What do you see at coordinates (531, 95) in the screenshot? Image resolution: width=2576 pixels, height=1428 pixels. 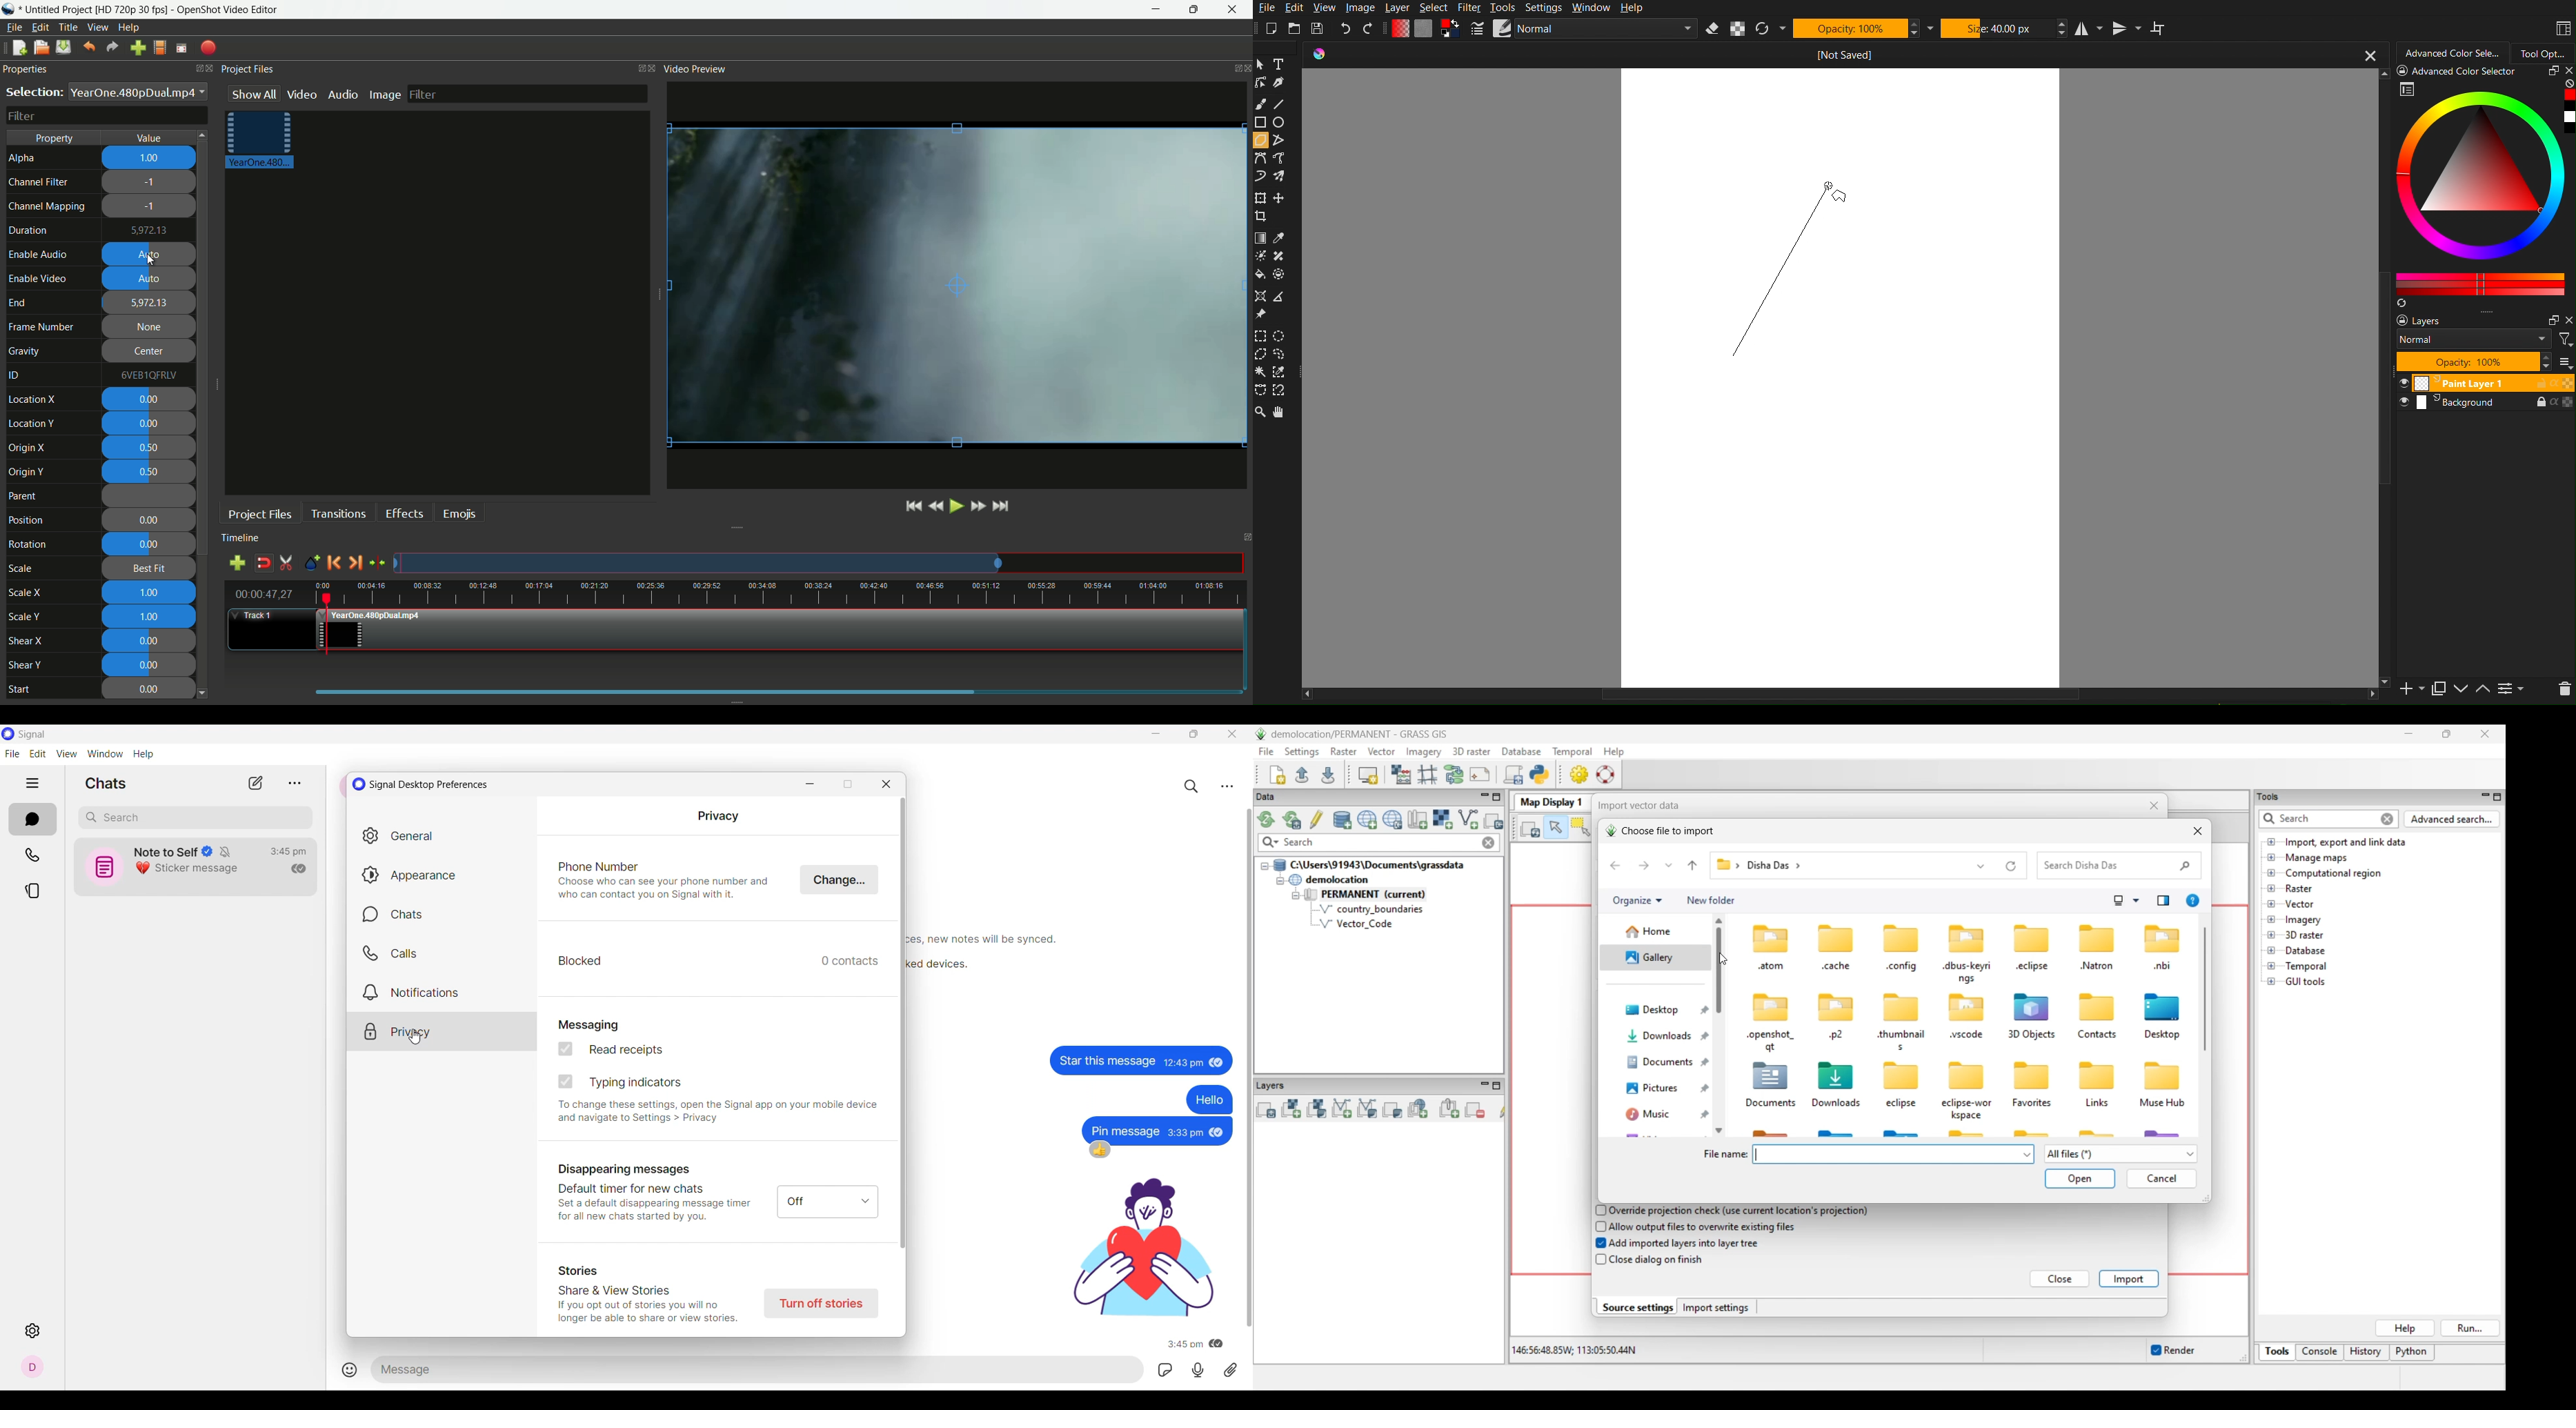 I see `filter bar` at bounding box center [531, 95].